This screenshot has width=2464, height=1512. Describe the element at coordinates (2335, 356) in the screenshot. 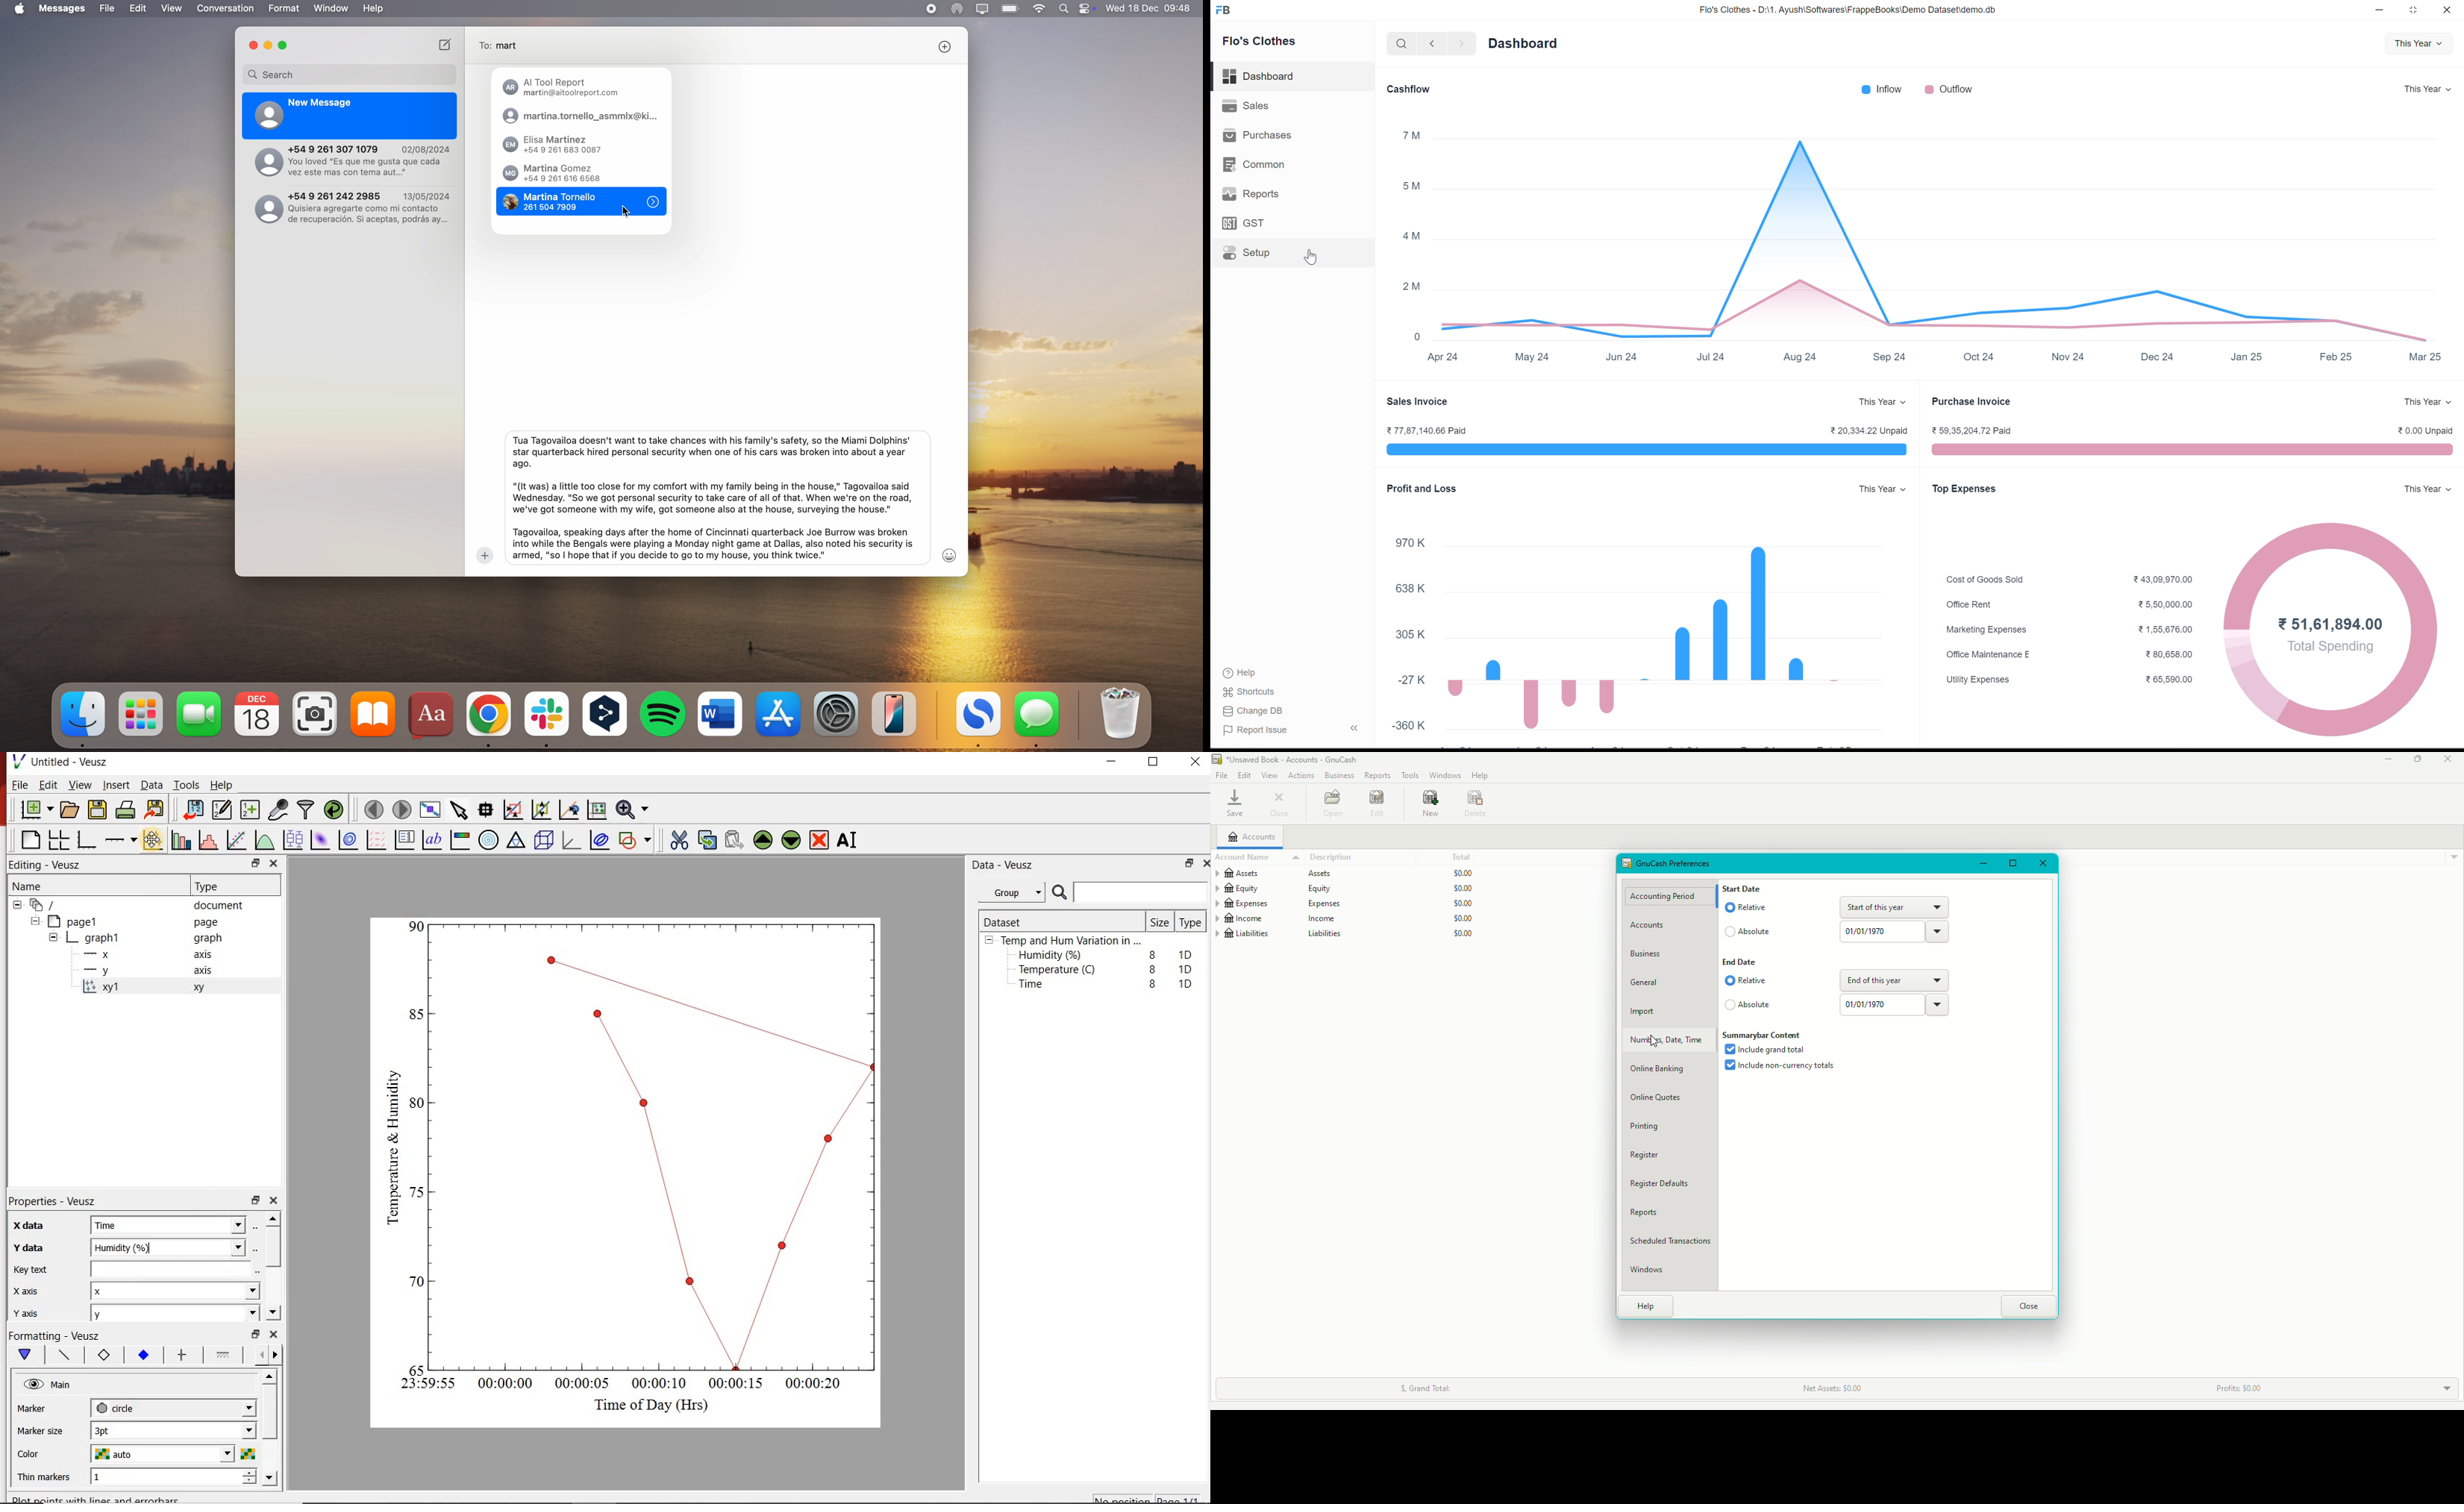

I see `Feb 25` at that location.